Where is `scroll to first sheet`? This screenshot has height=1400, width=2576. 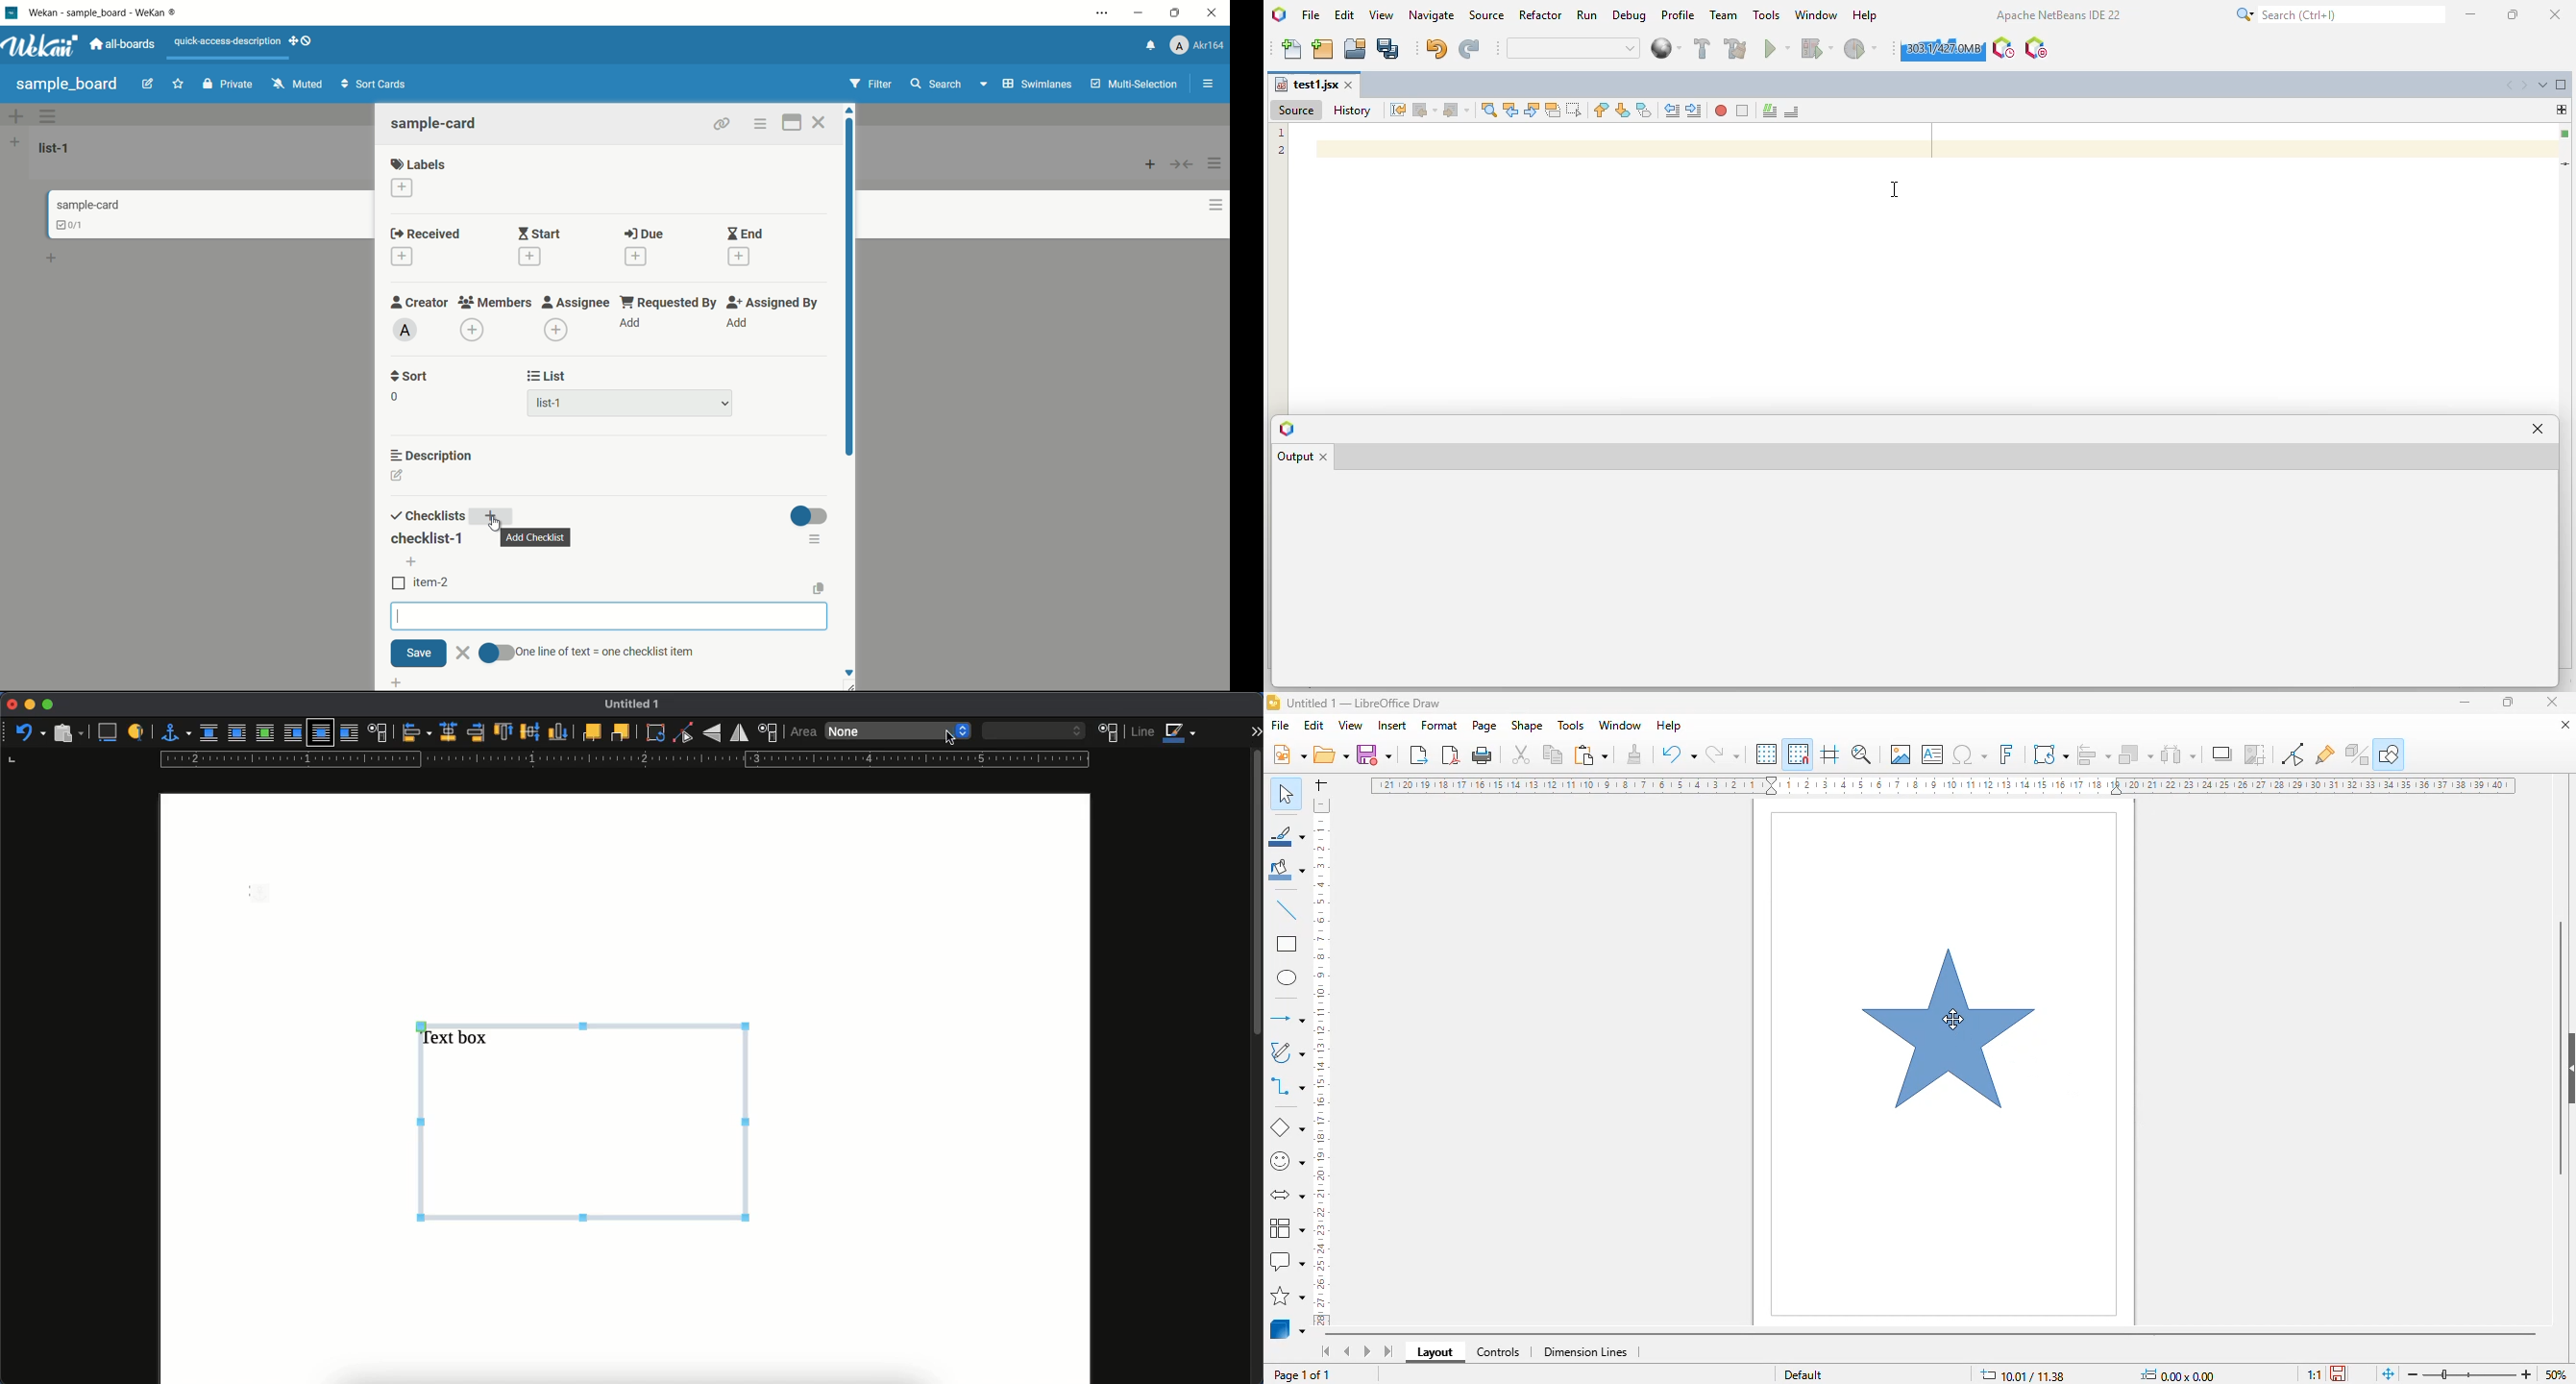
scroll to first sheet is located at coordinates (1325, 1351).